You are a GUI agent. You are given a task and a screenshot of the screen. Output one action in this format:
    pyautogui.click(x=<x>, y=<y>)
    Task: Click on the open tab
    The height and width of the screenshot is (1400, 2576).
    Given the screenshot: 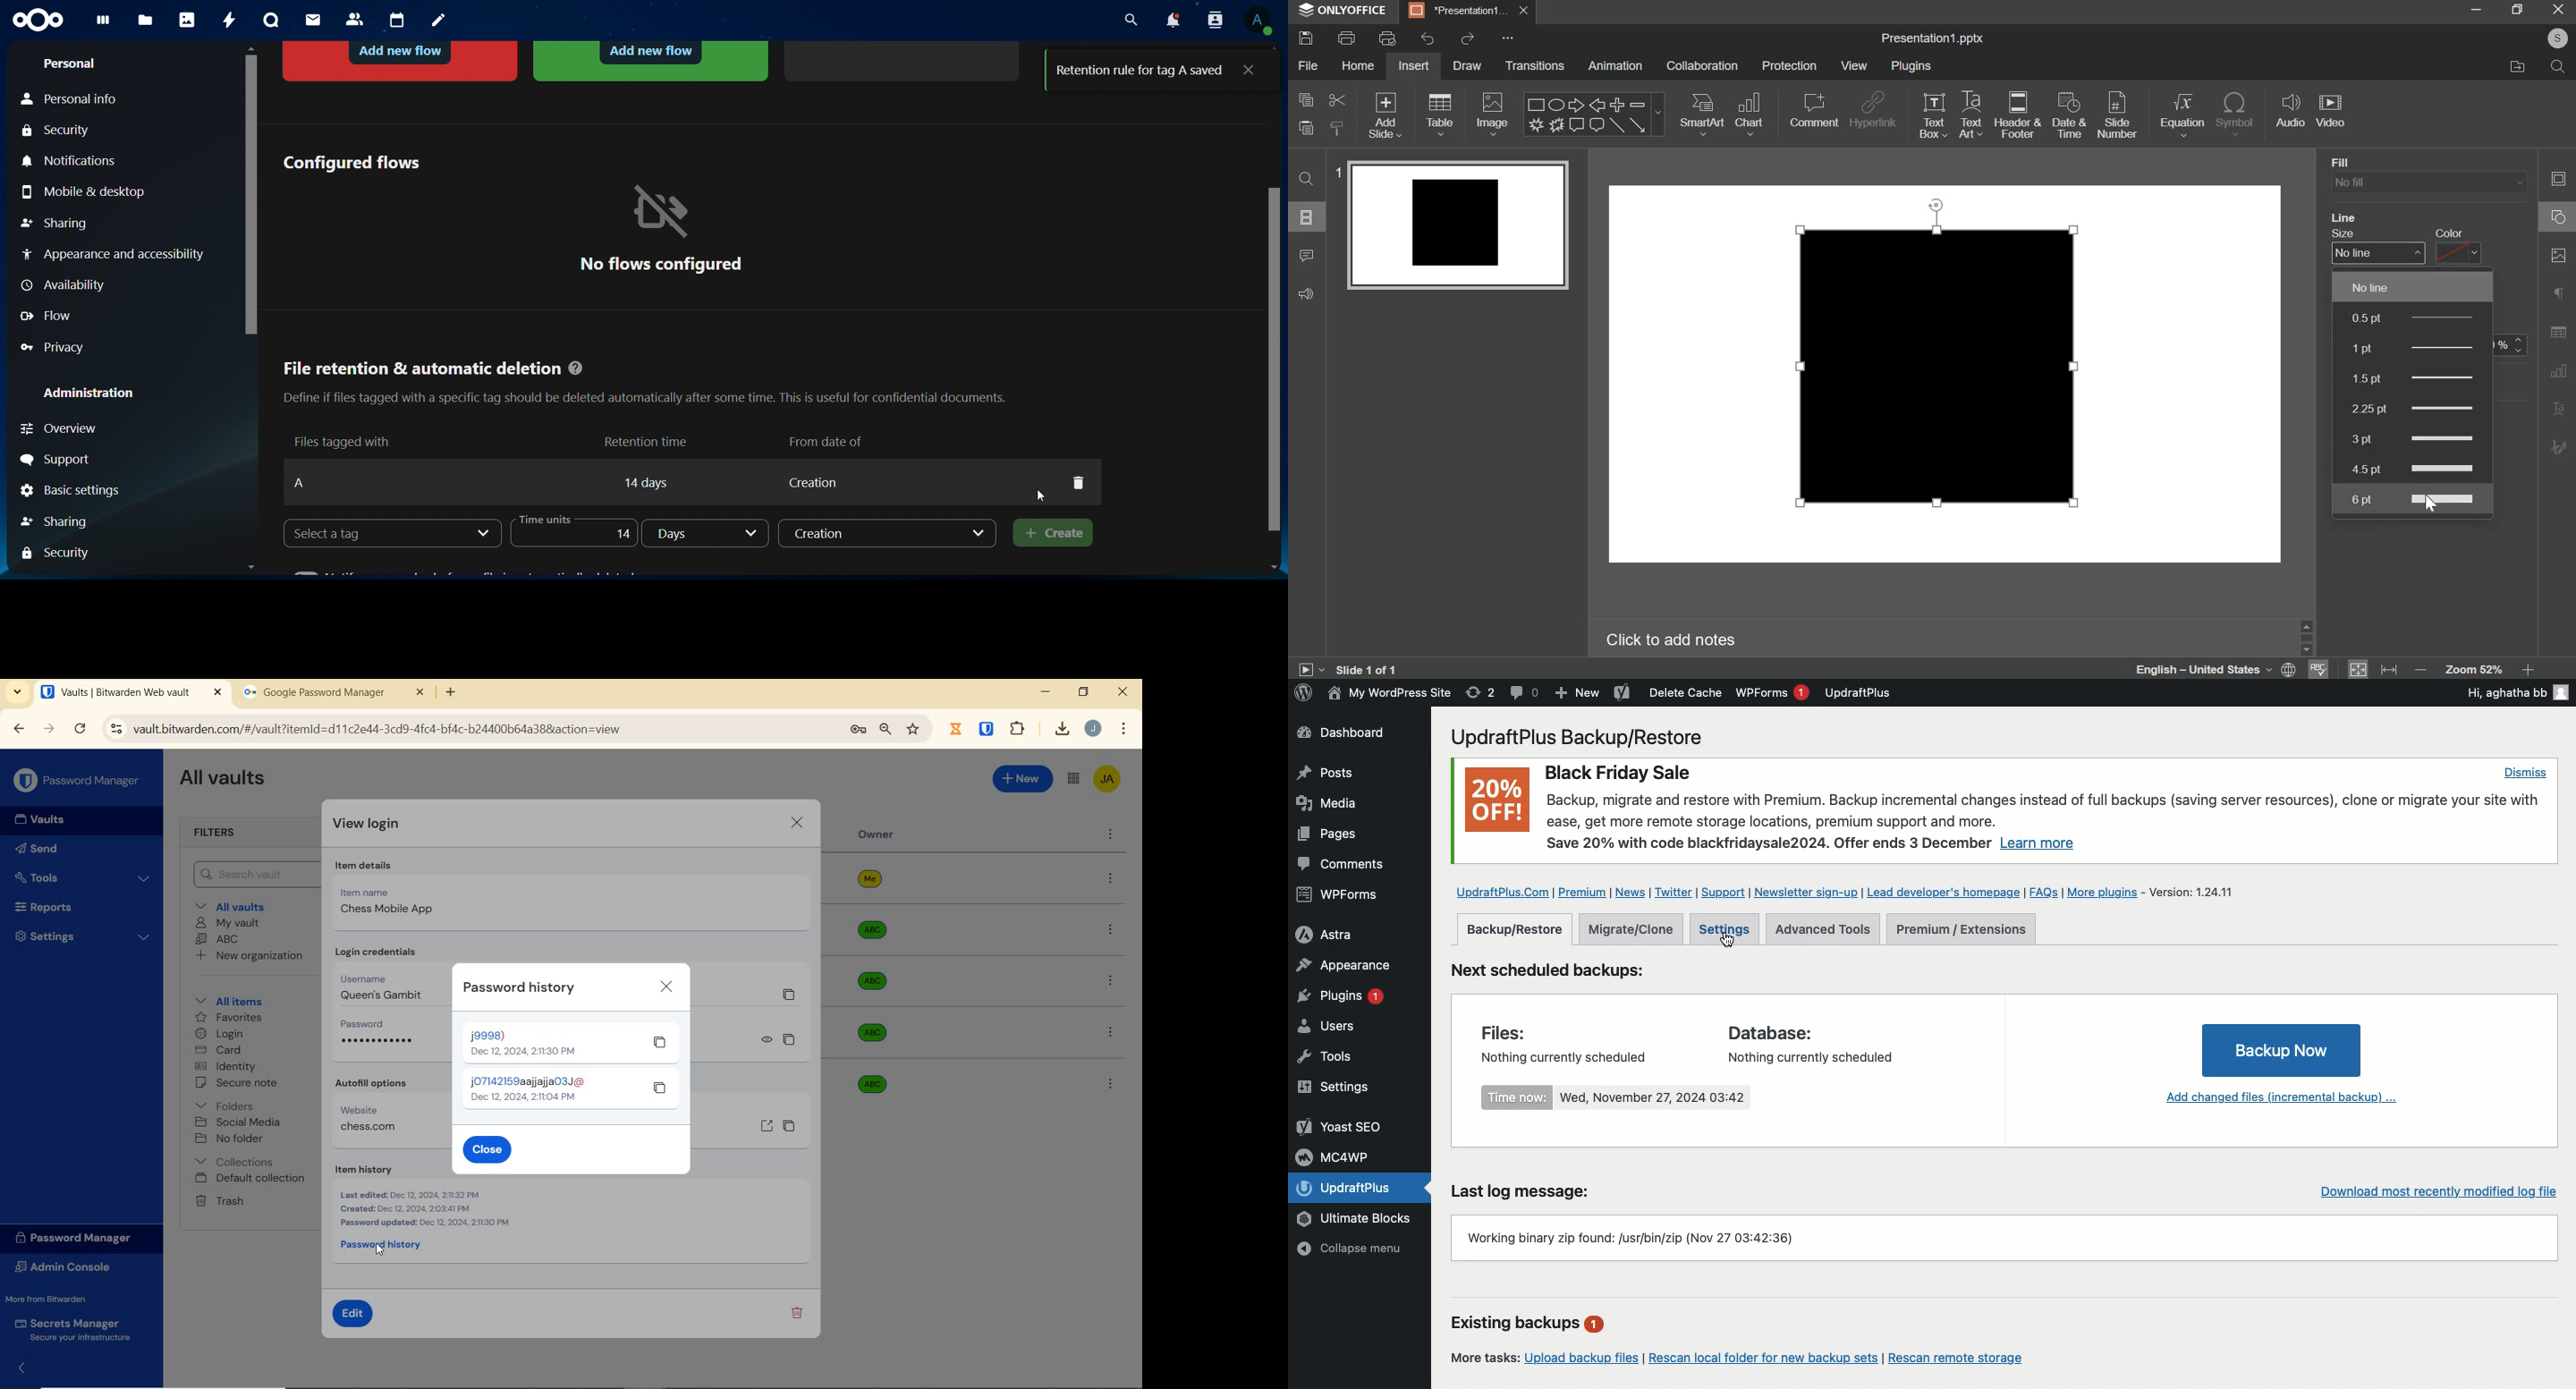 What is the action you would take?
    pyautogui.click(x=133, y=694)
    